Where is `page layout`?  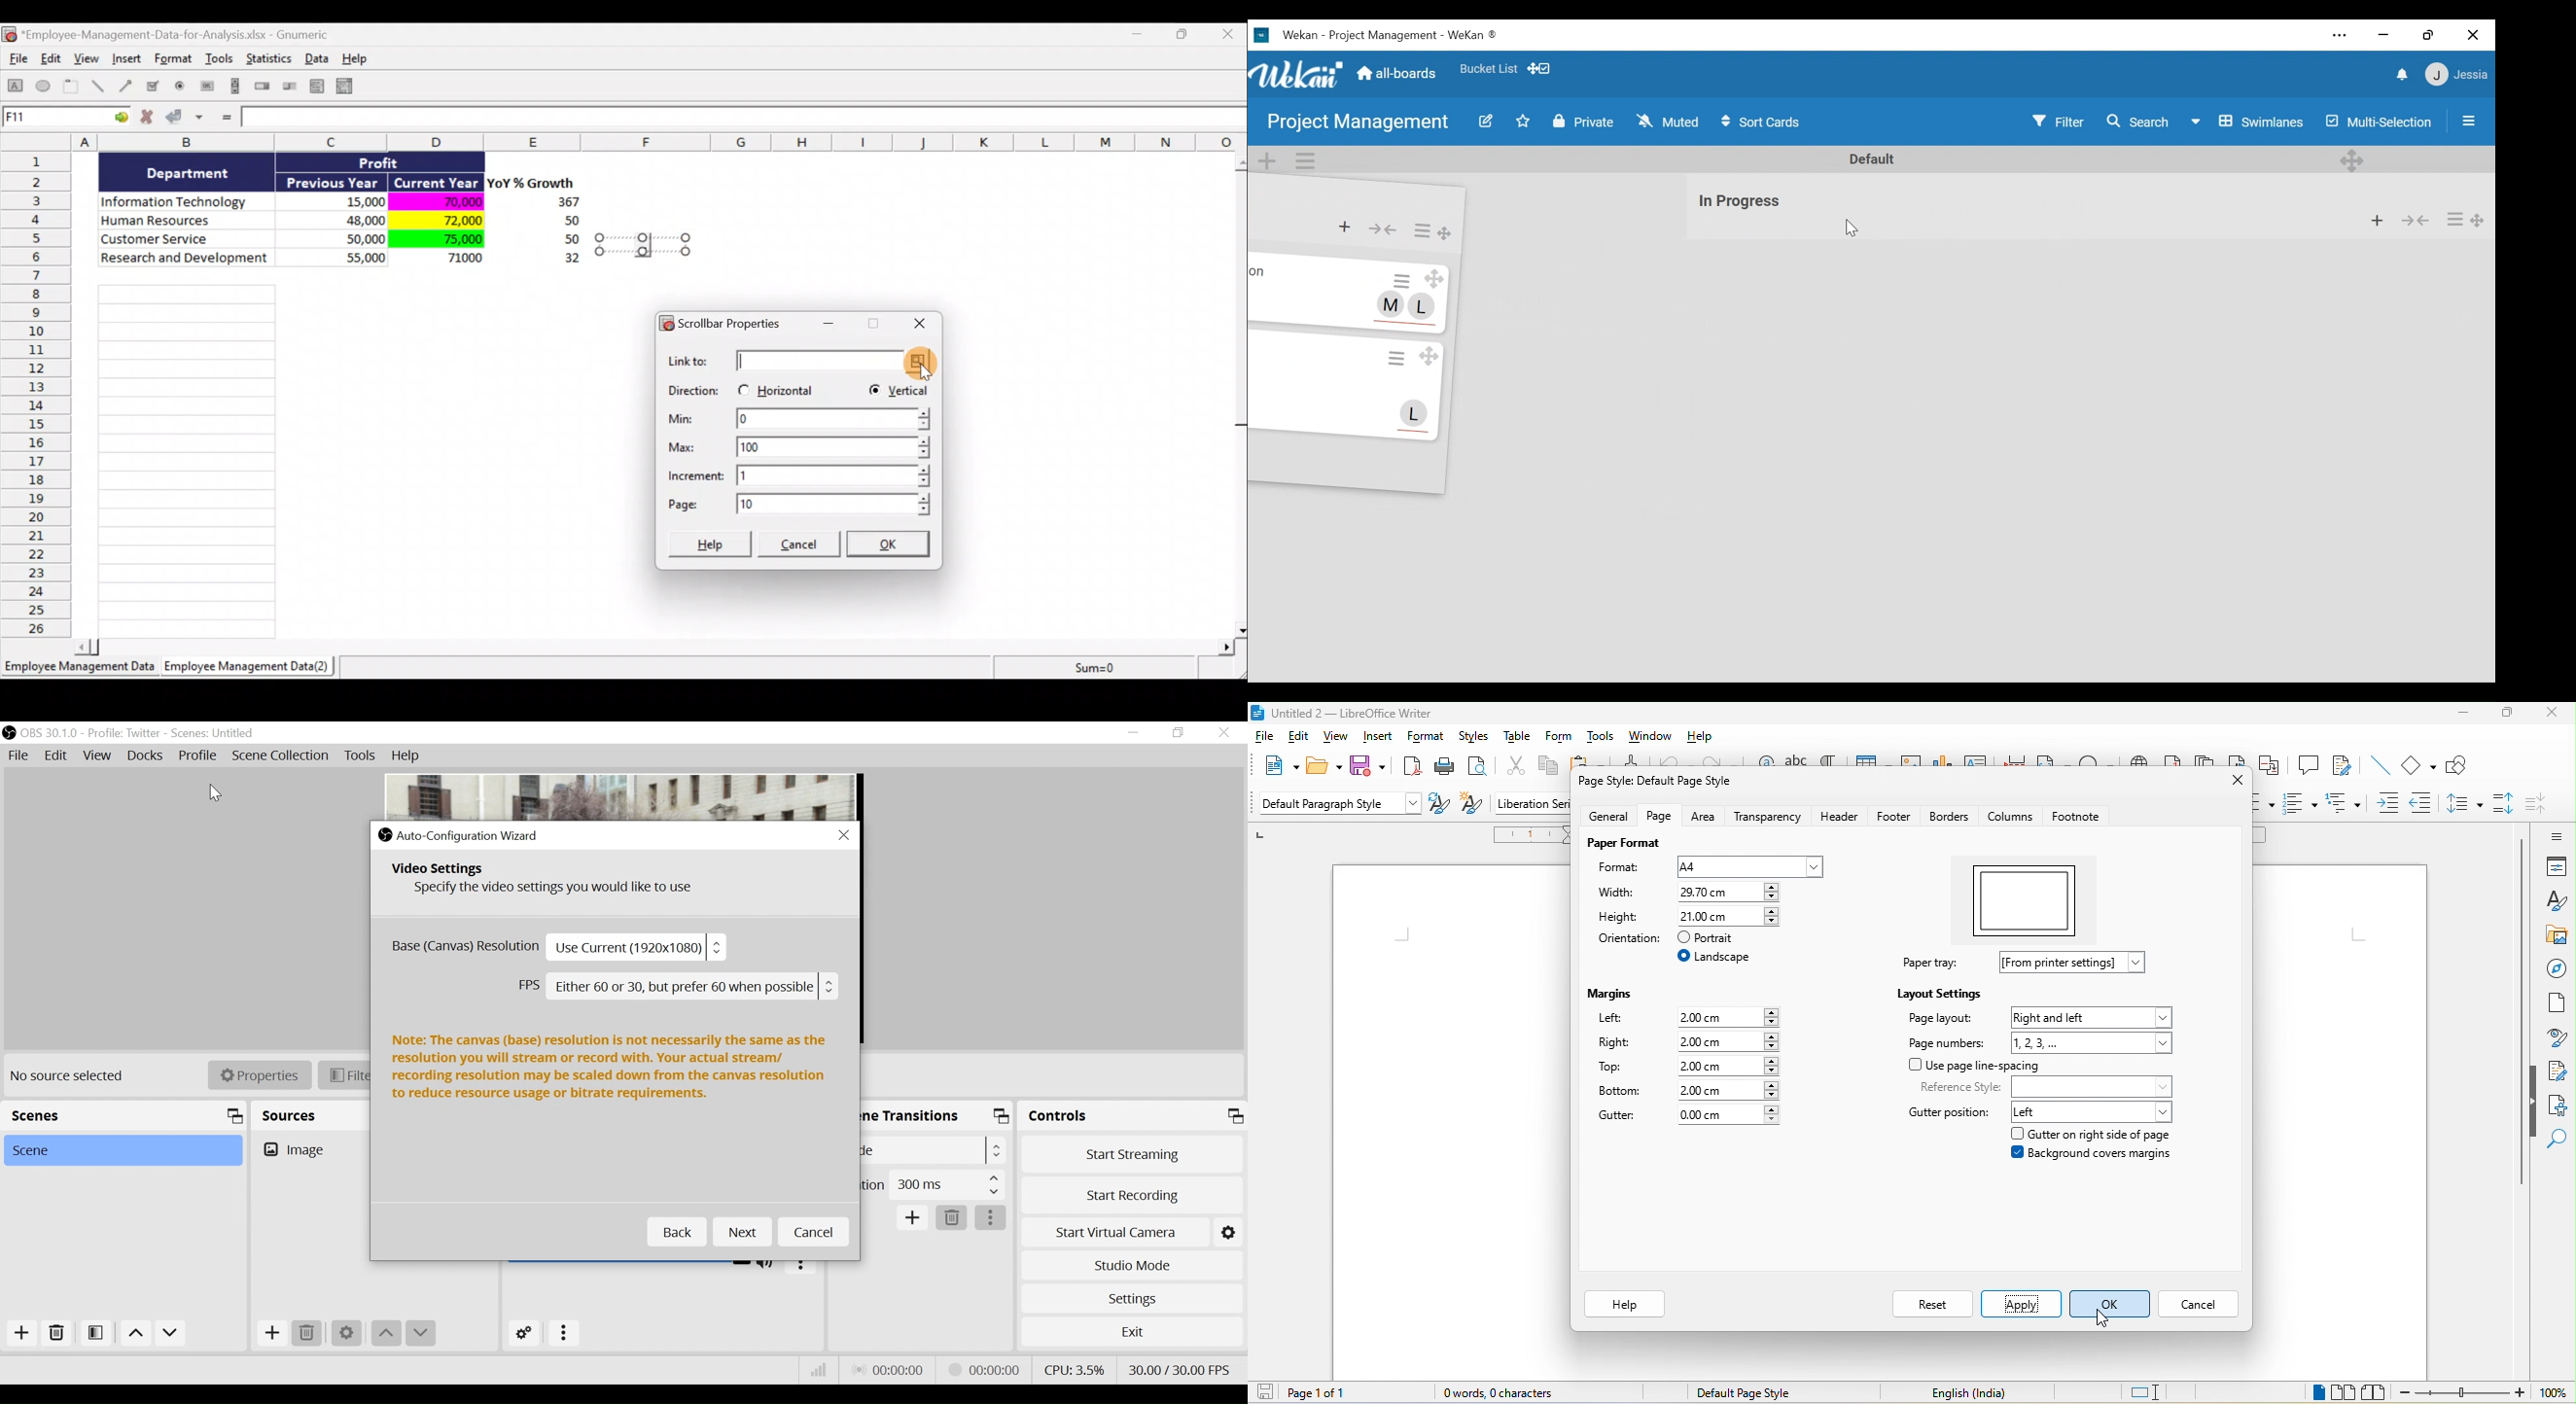 page layout is located at coordinates (1941, 1022).